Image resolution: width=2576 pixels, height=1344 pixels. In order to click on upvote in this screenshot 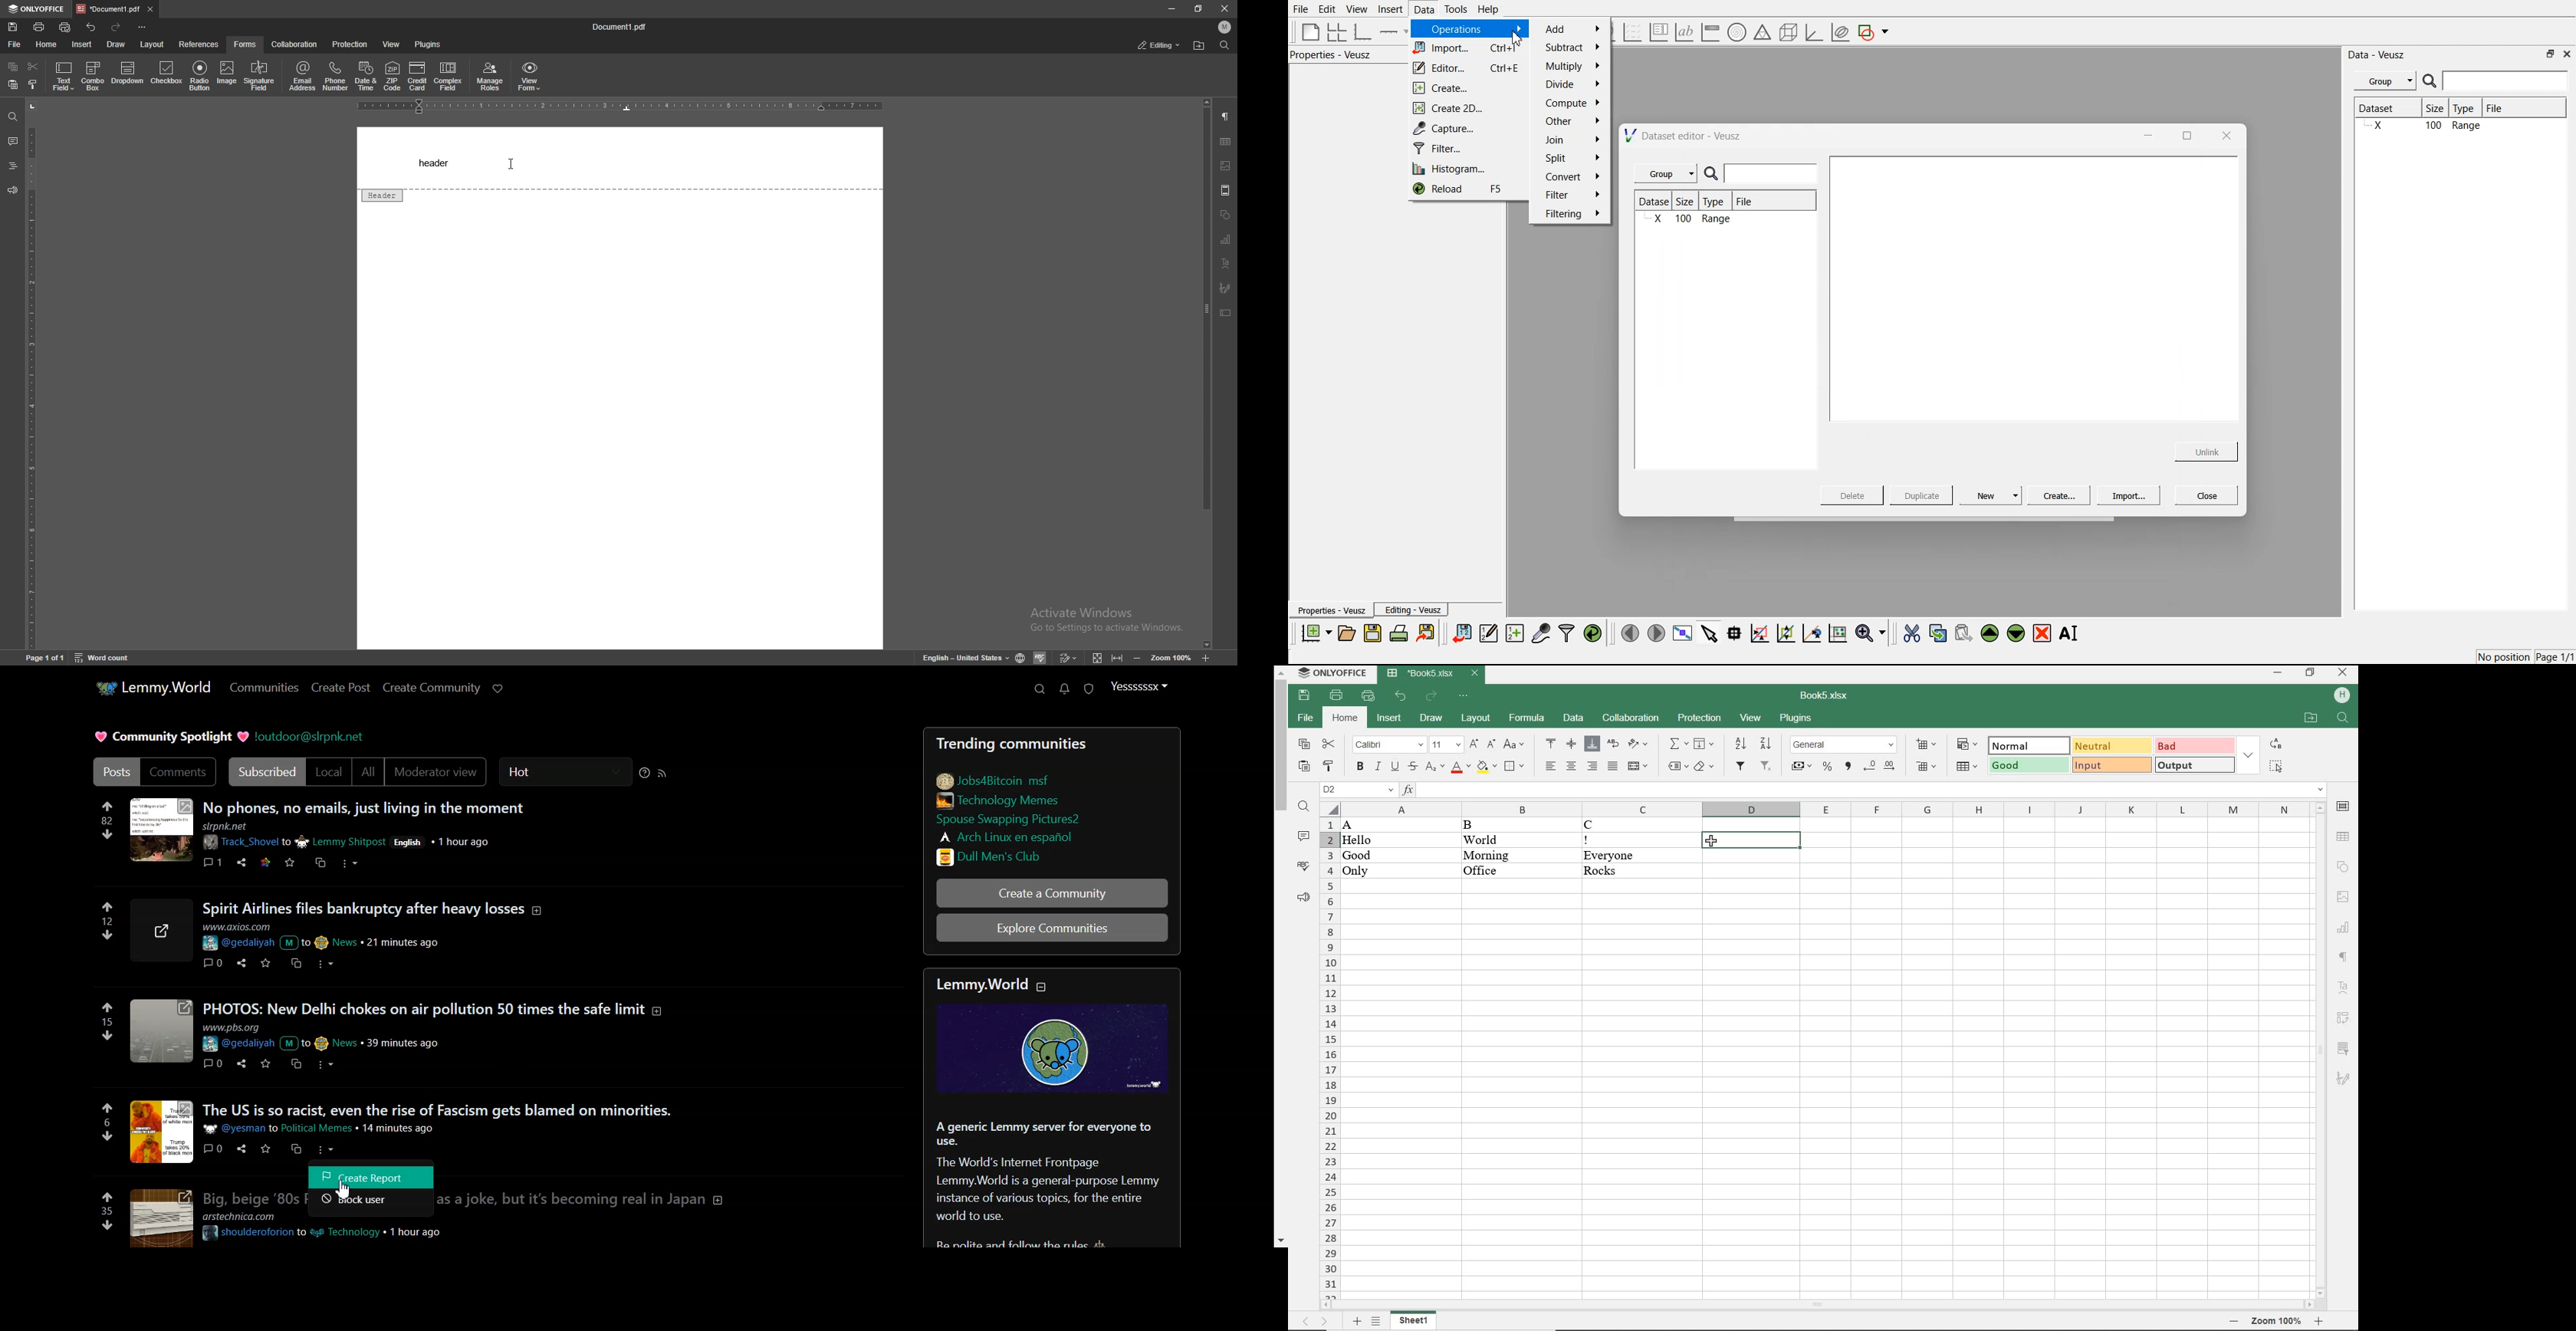, I will do `click(107, 908)`.